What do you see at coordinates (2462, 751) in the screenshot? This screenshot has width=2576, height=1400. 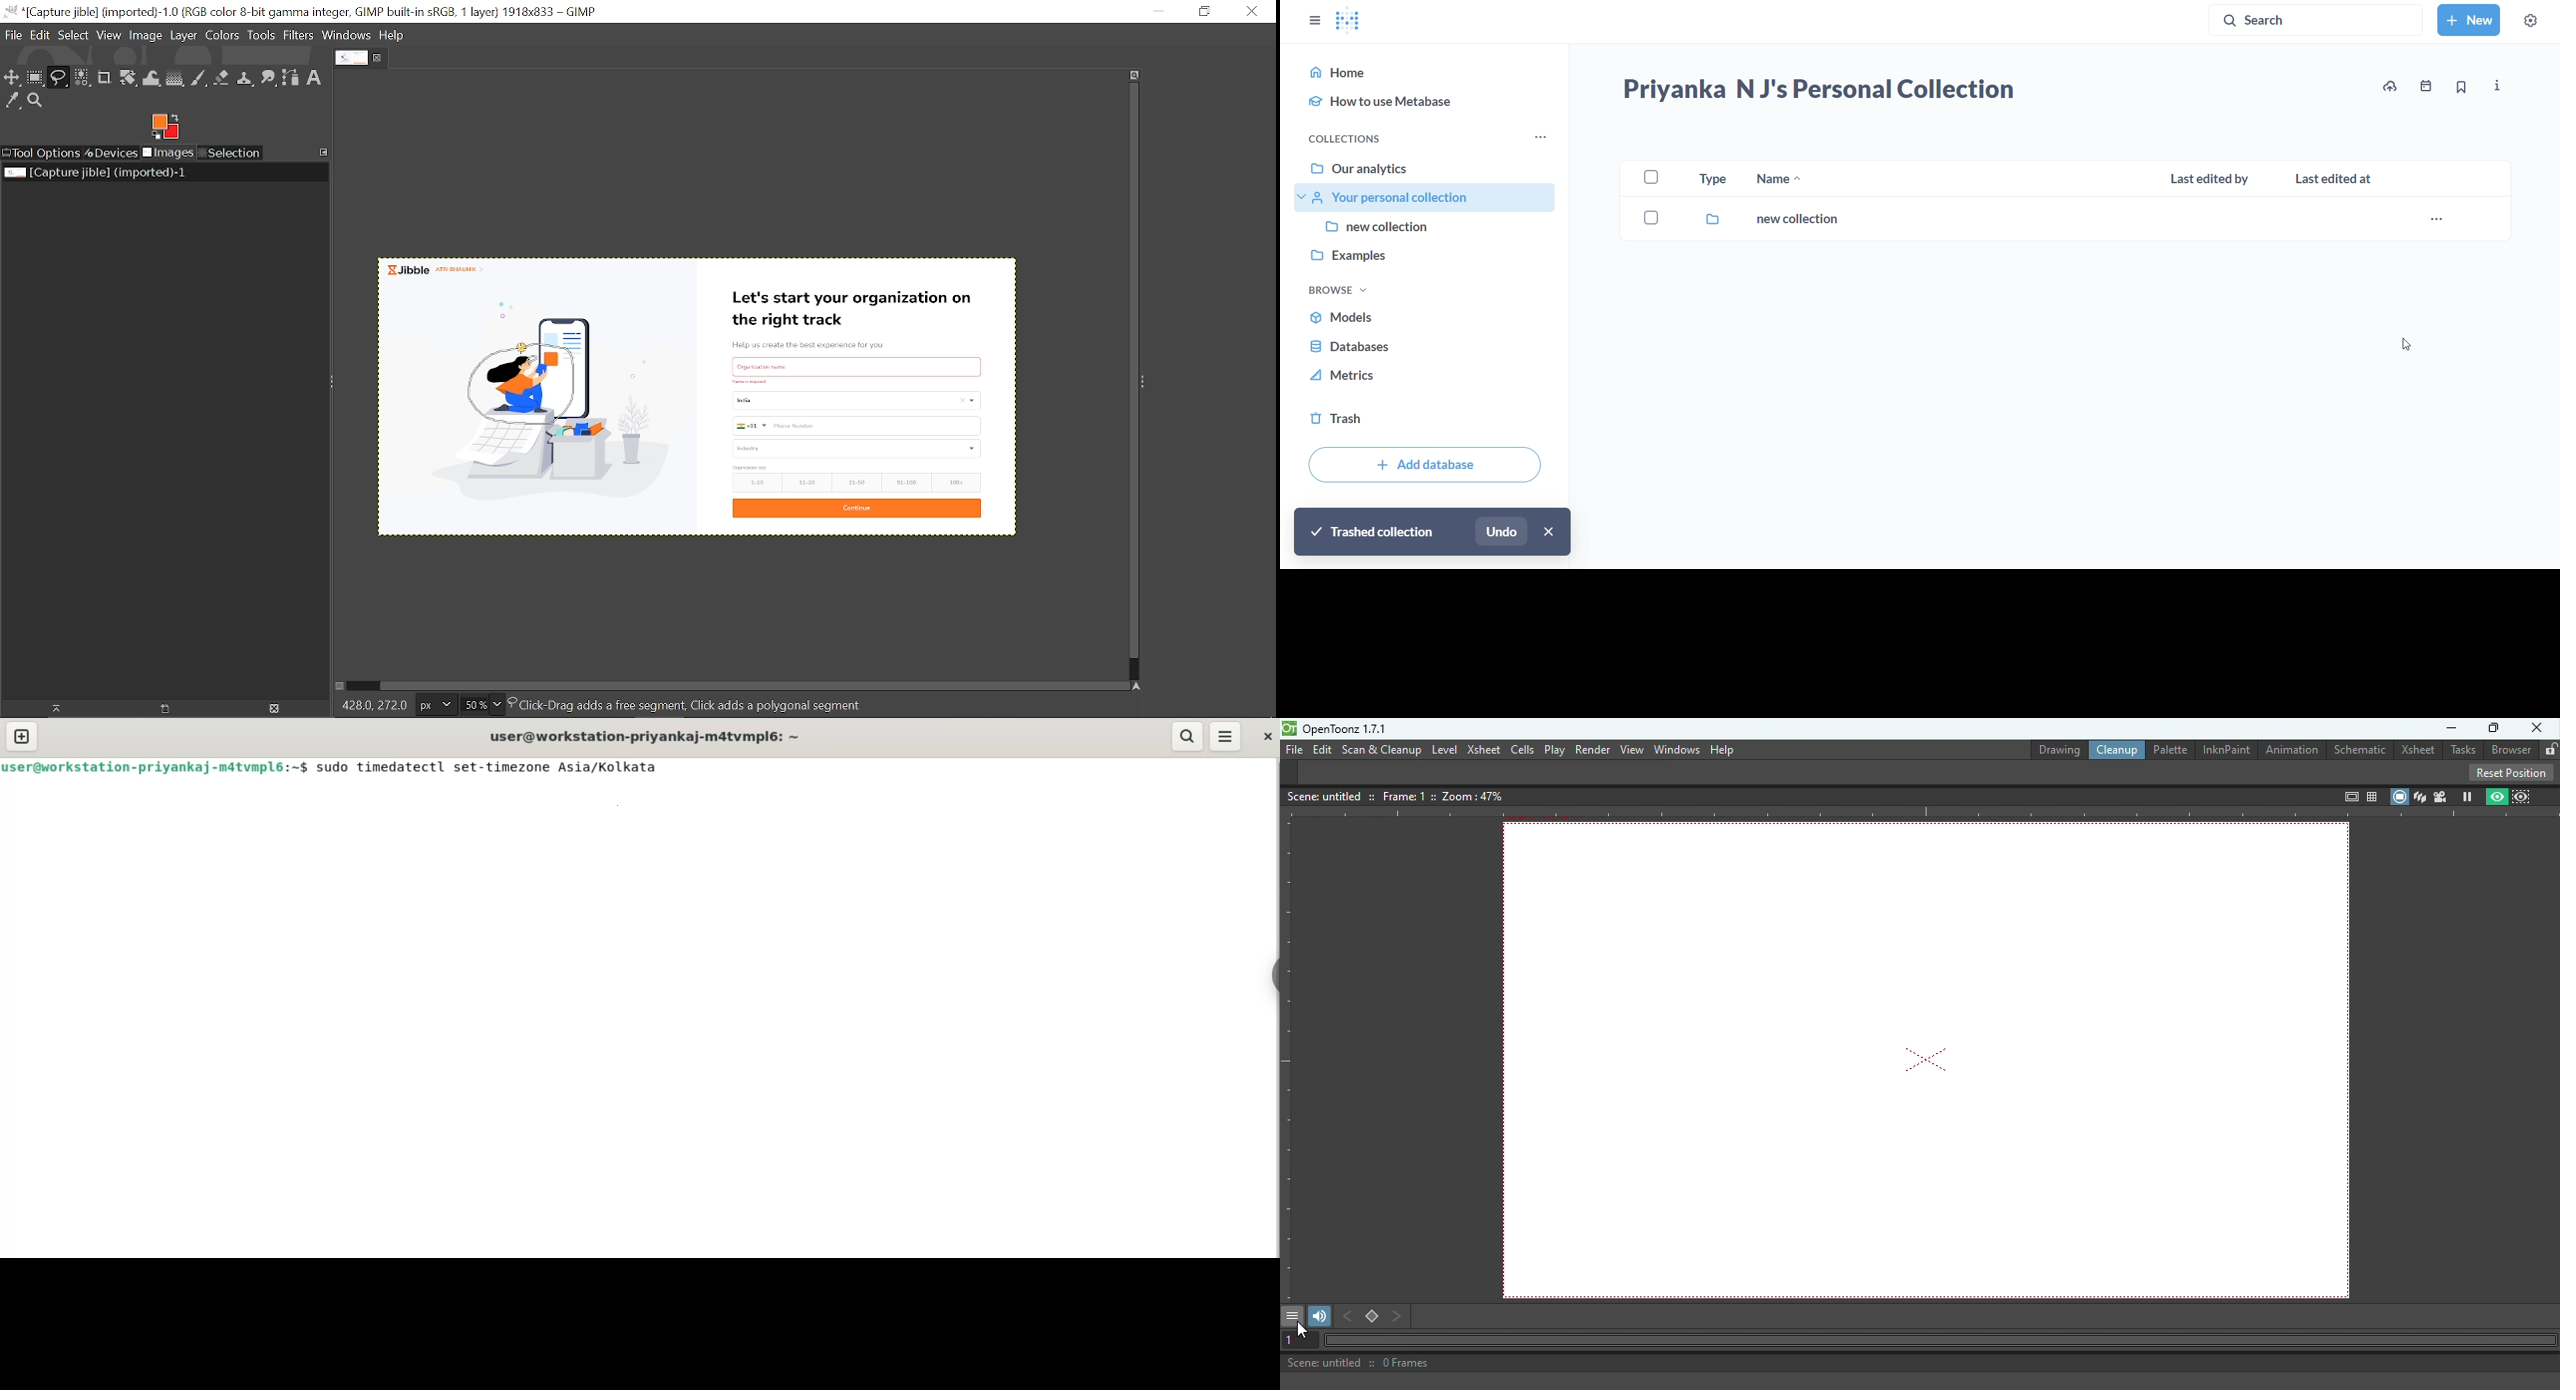 I see `Tasks` at bounding box center [2462, 751].